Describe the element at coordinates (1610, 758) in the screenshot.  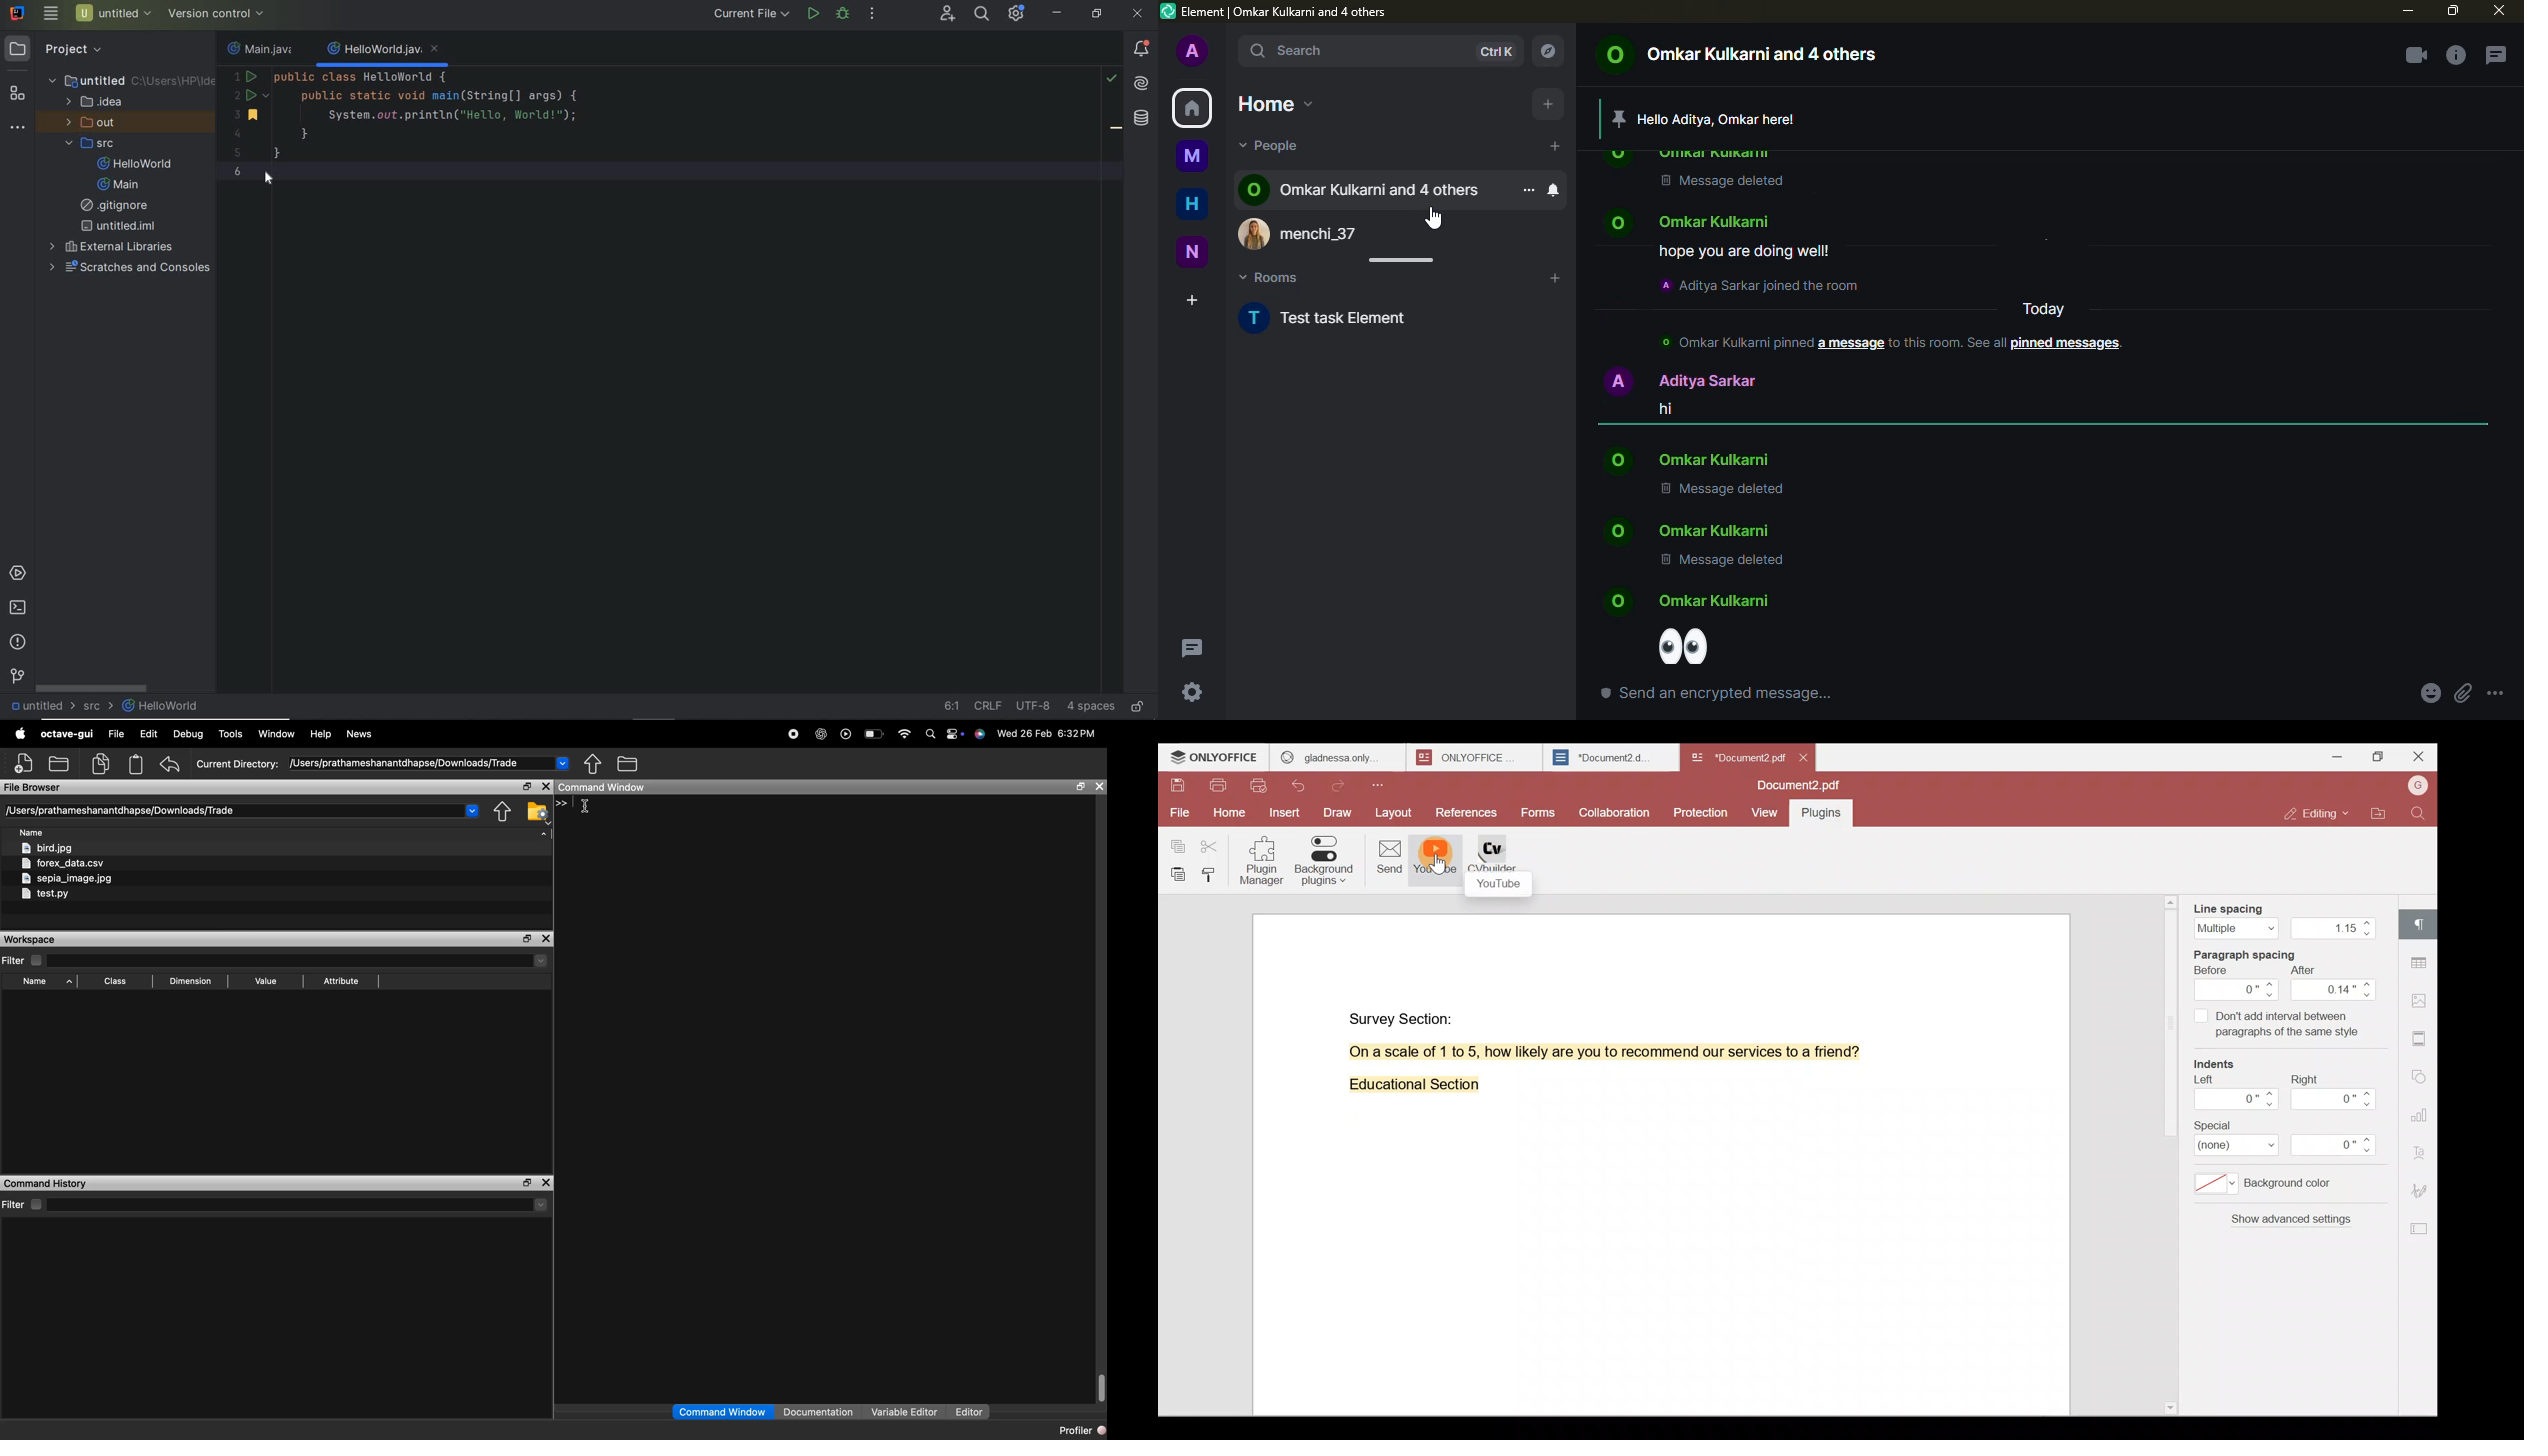
I see `Document2.d` at that location.